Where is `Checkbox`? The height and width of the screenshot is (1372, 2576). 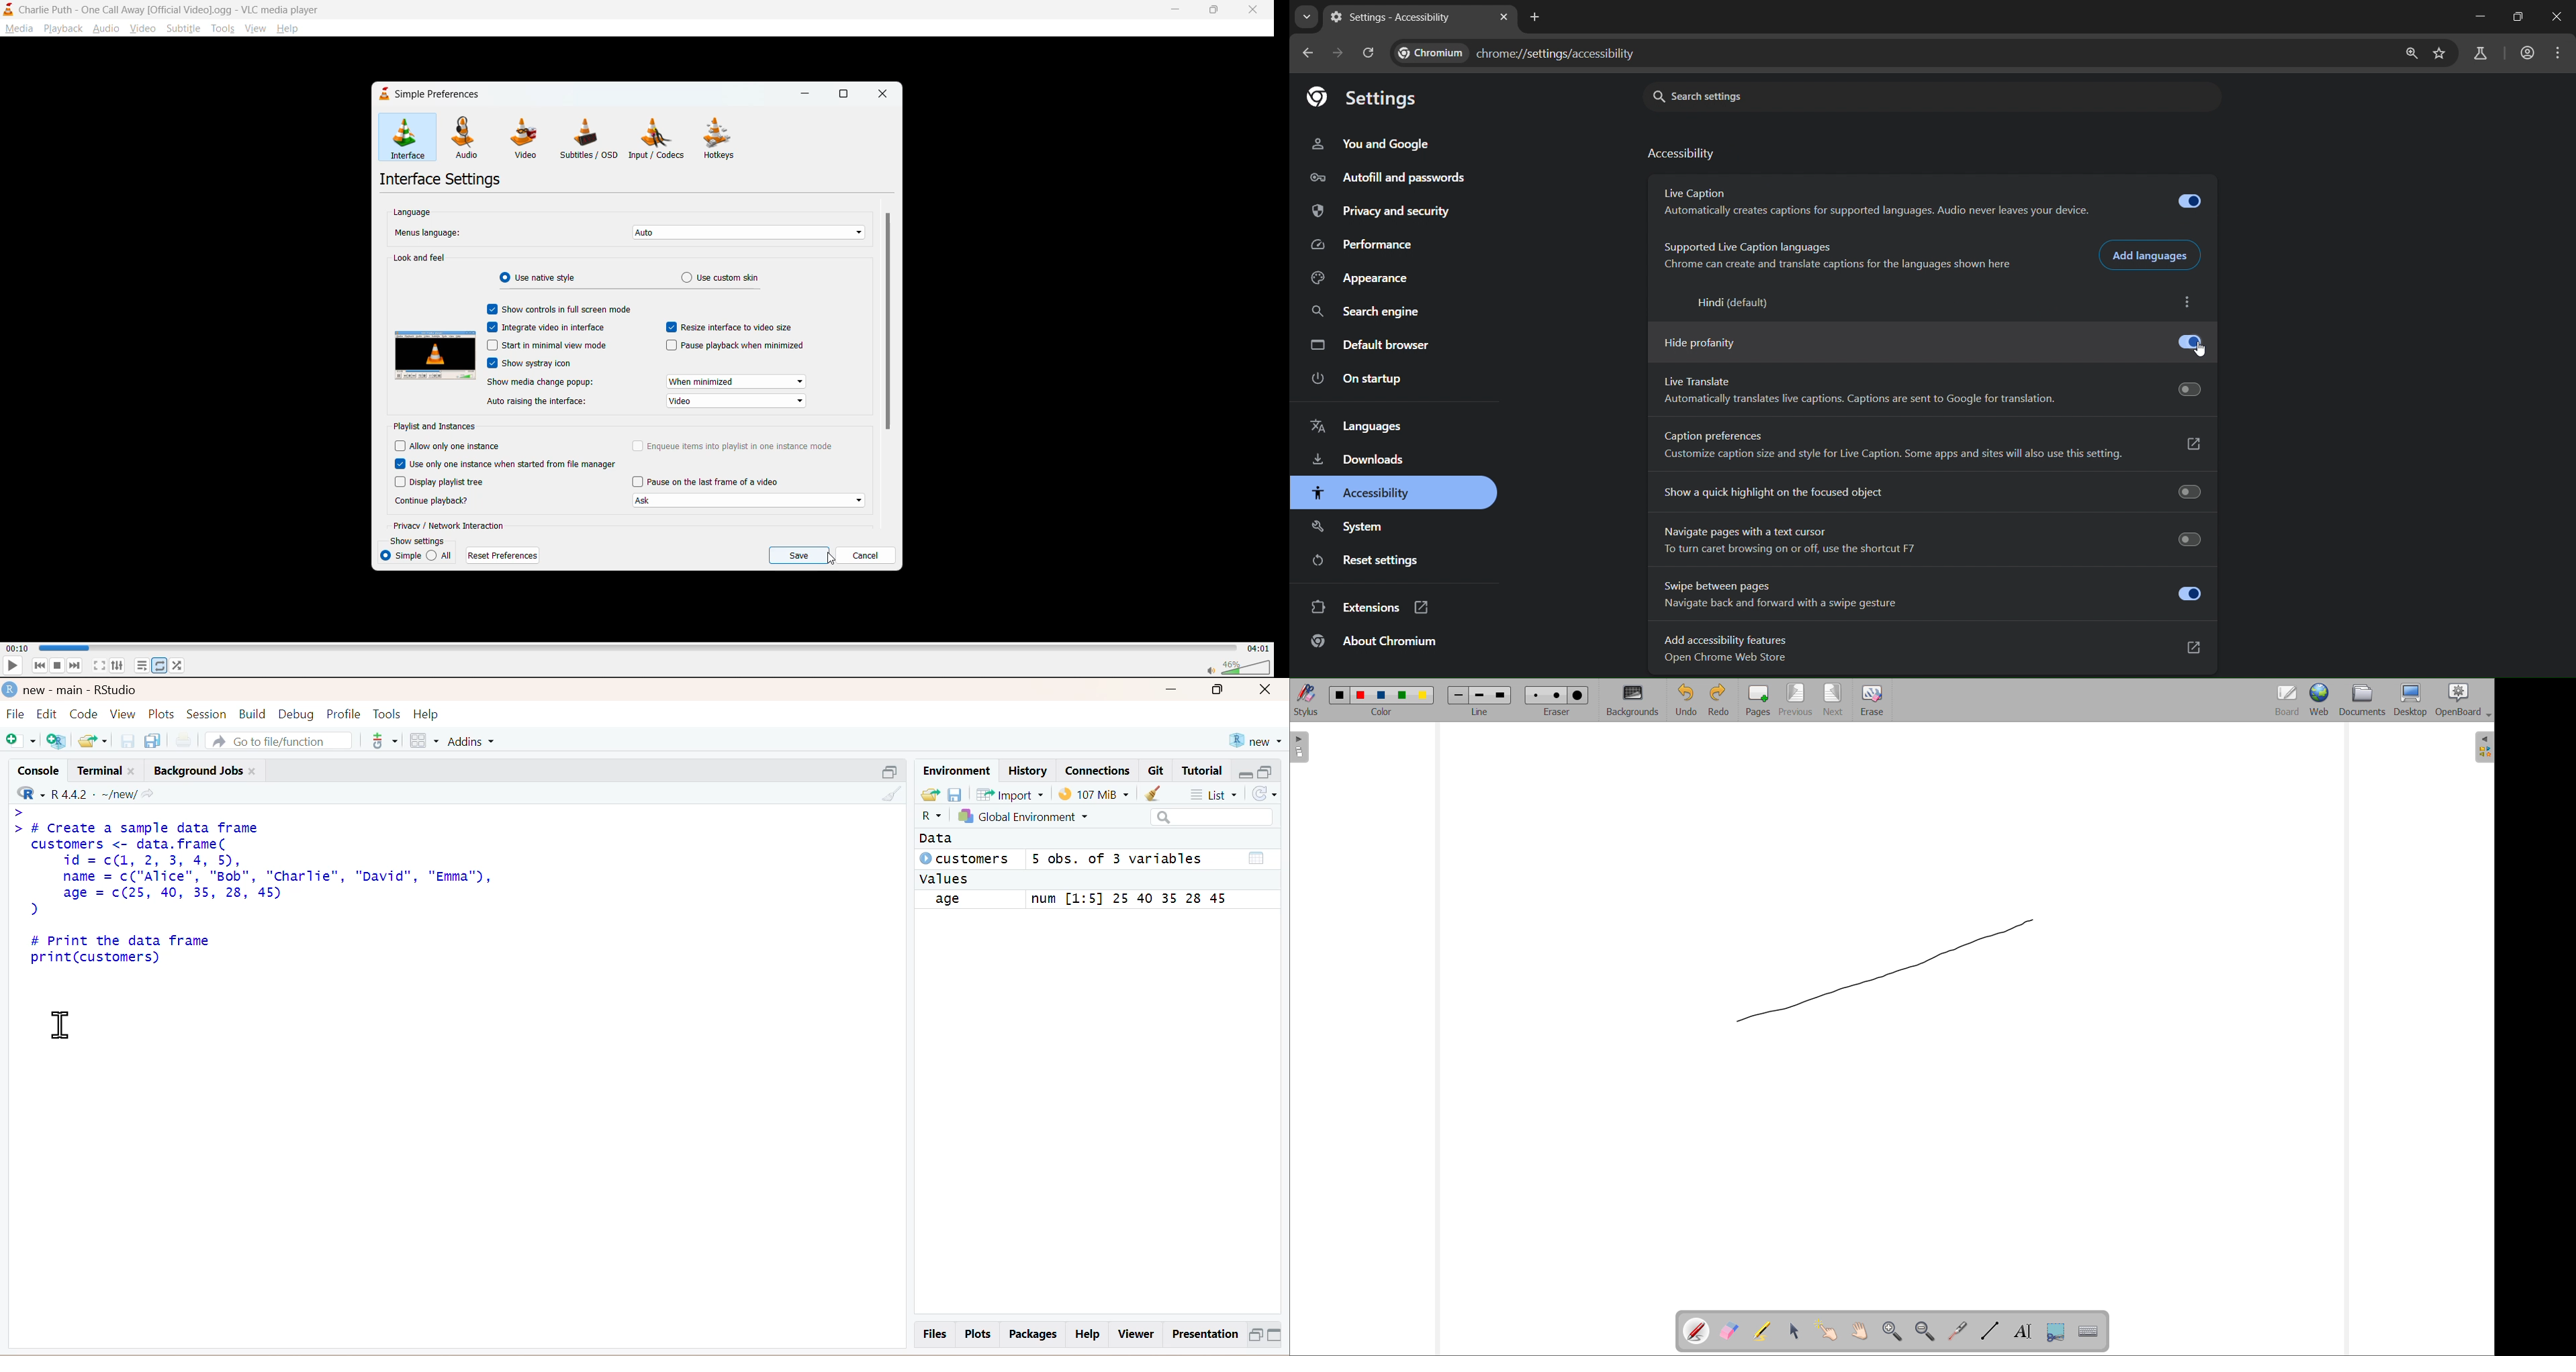 Checkbox is located at coordinates (490, 309).